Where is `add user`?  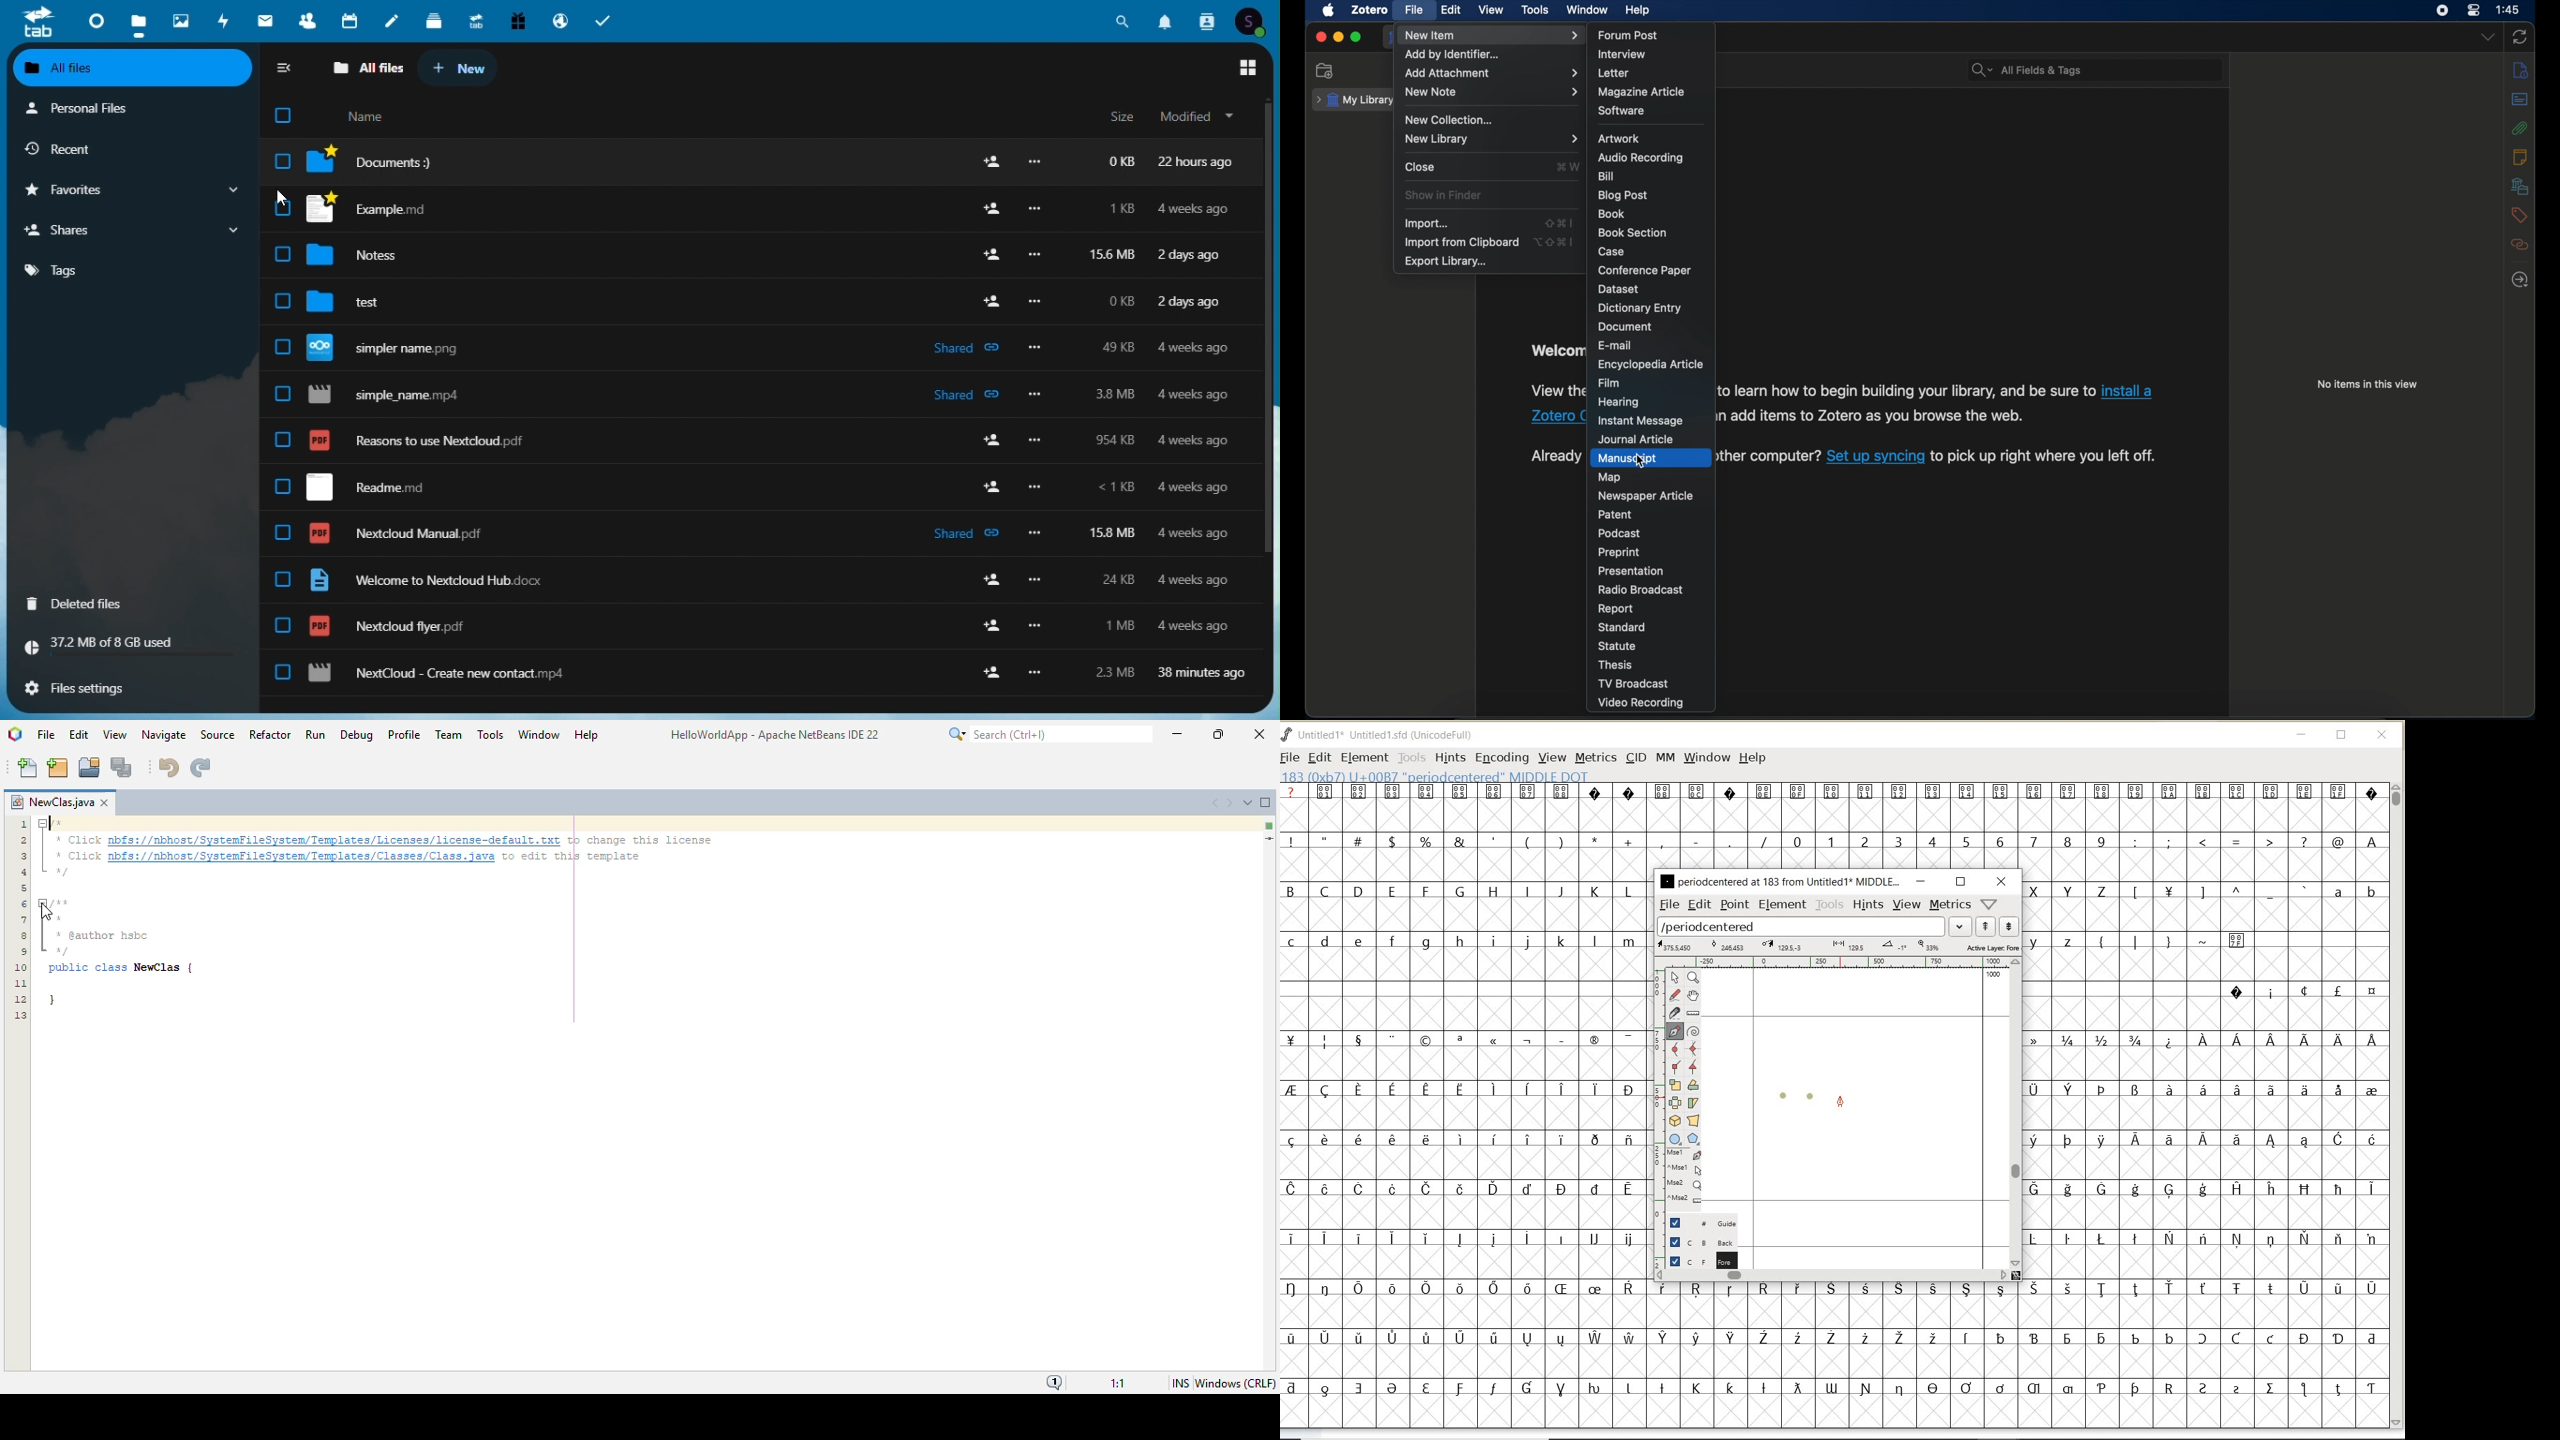 add user is located at coordinates (993, 441).